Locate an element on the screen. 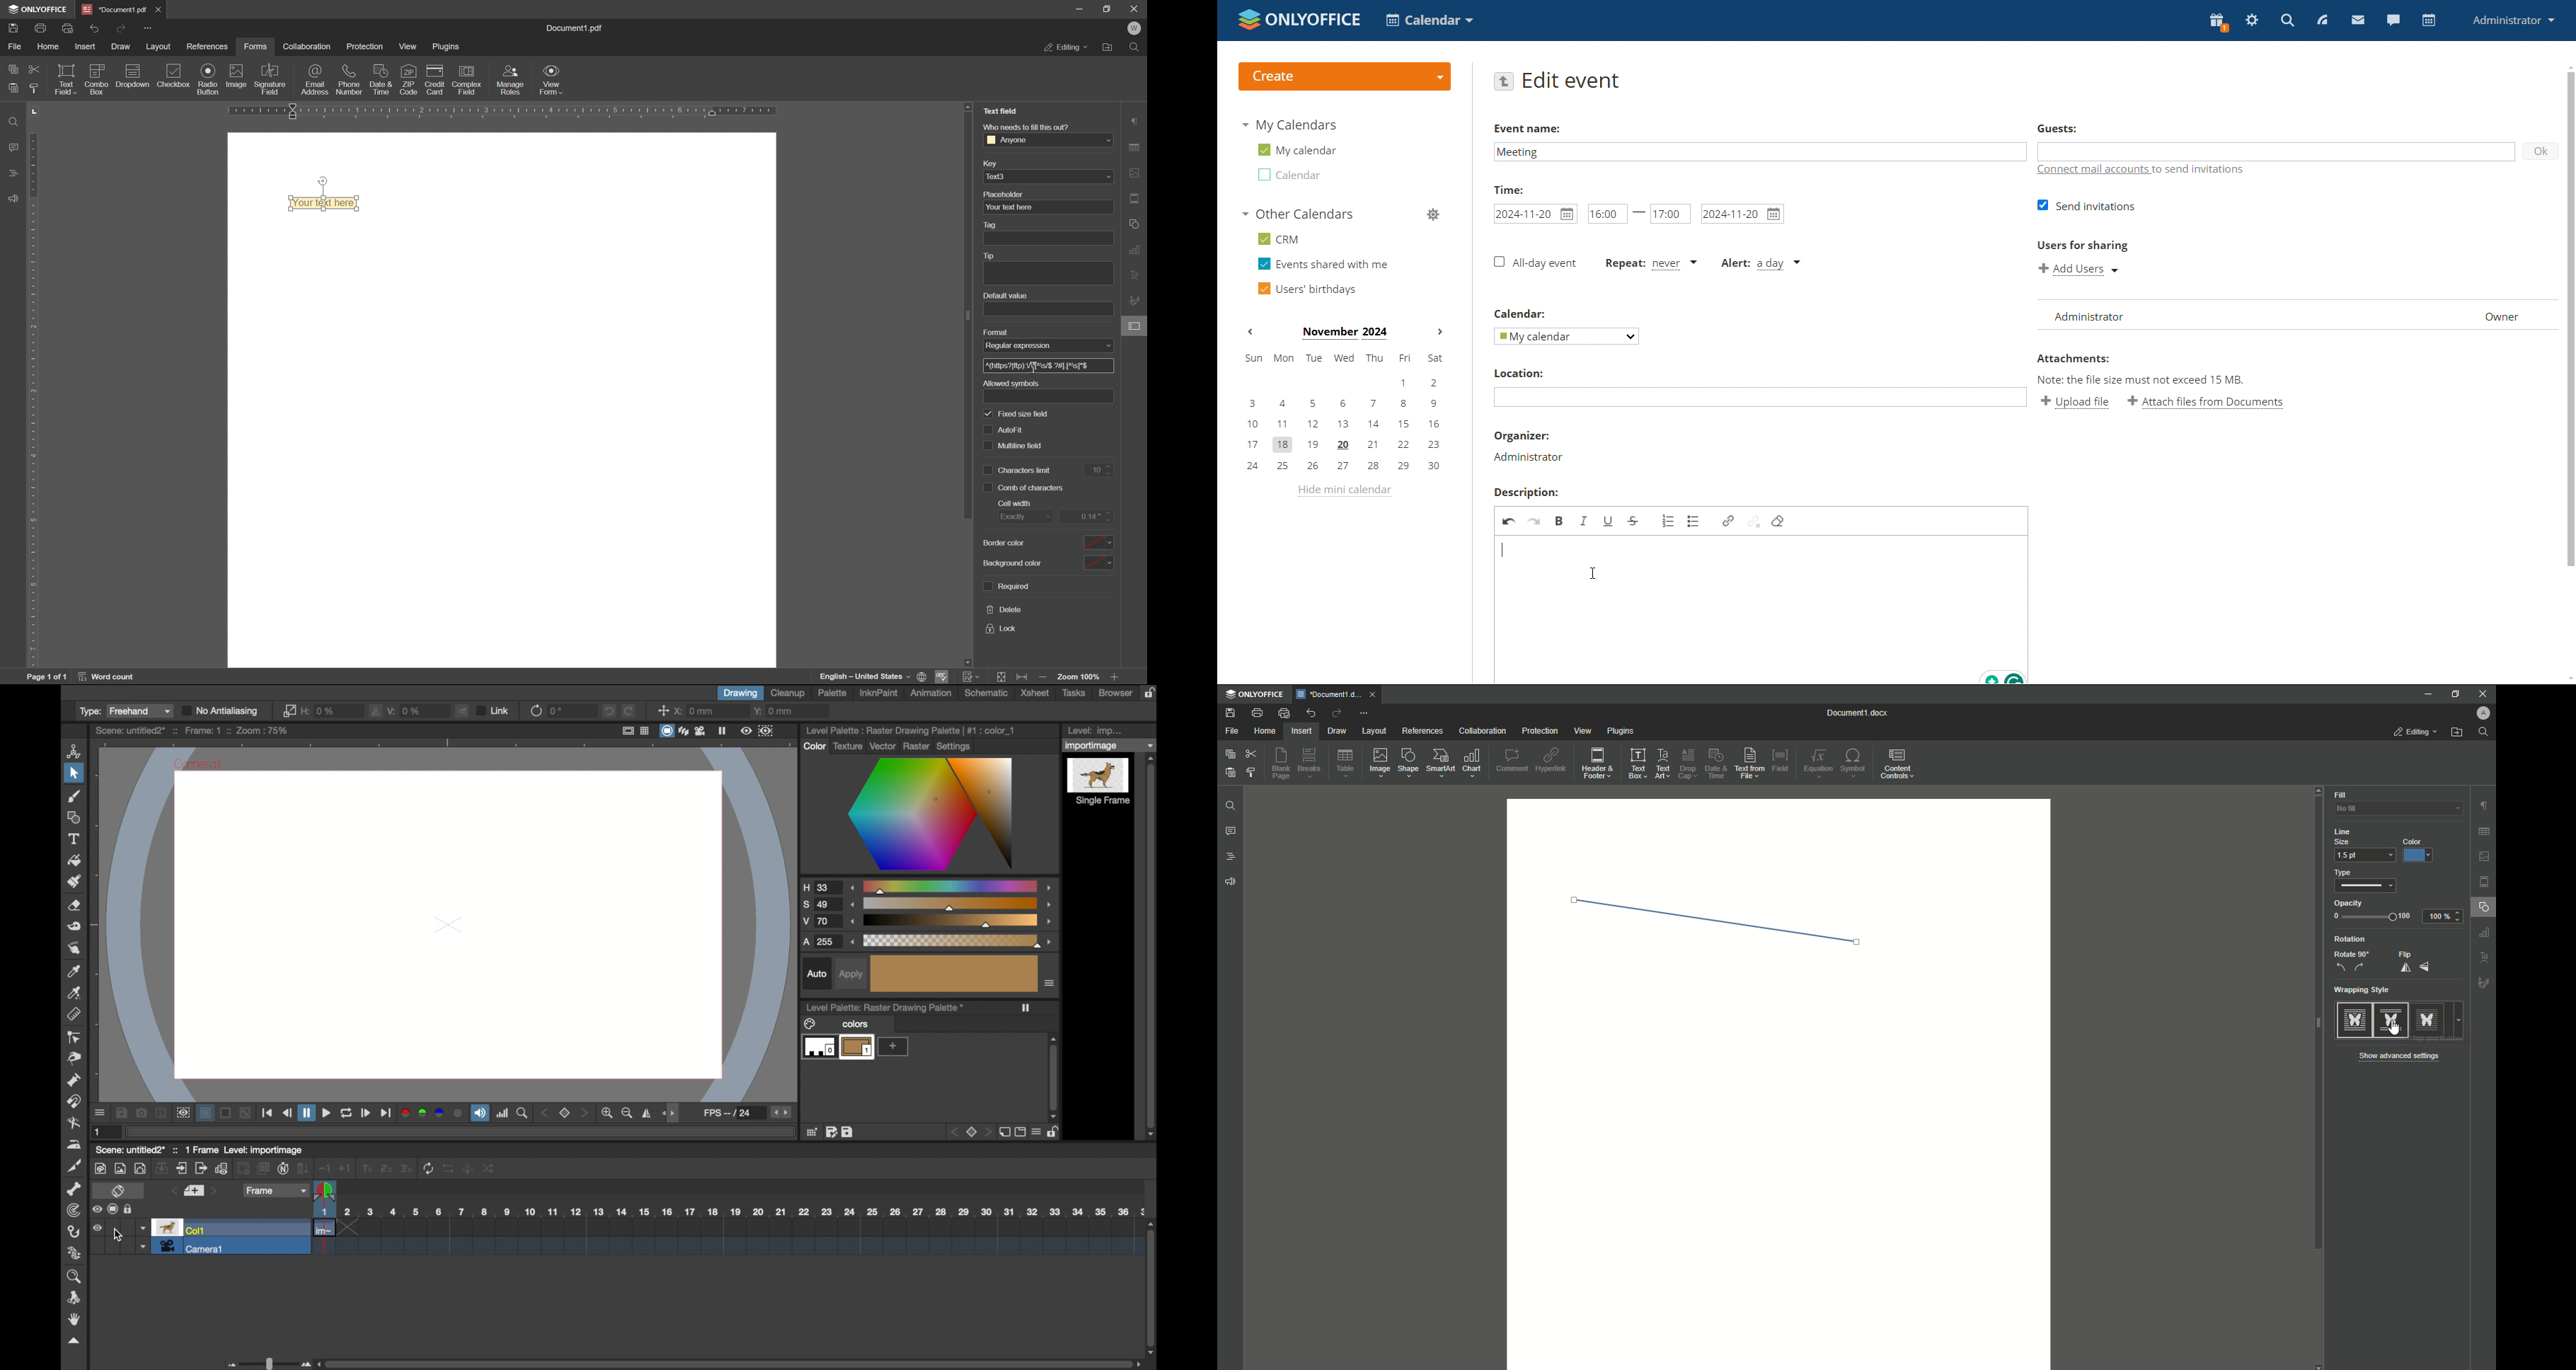 This screenshot has width=2576, height=1372. Equation is located at coordinates (1821, 763).